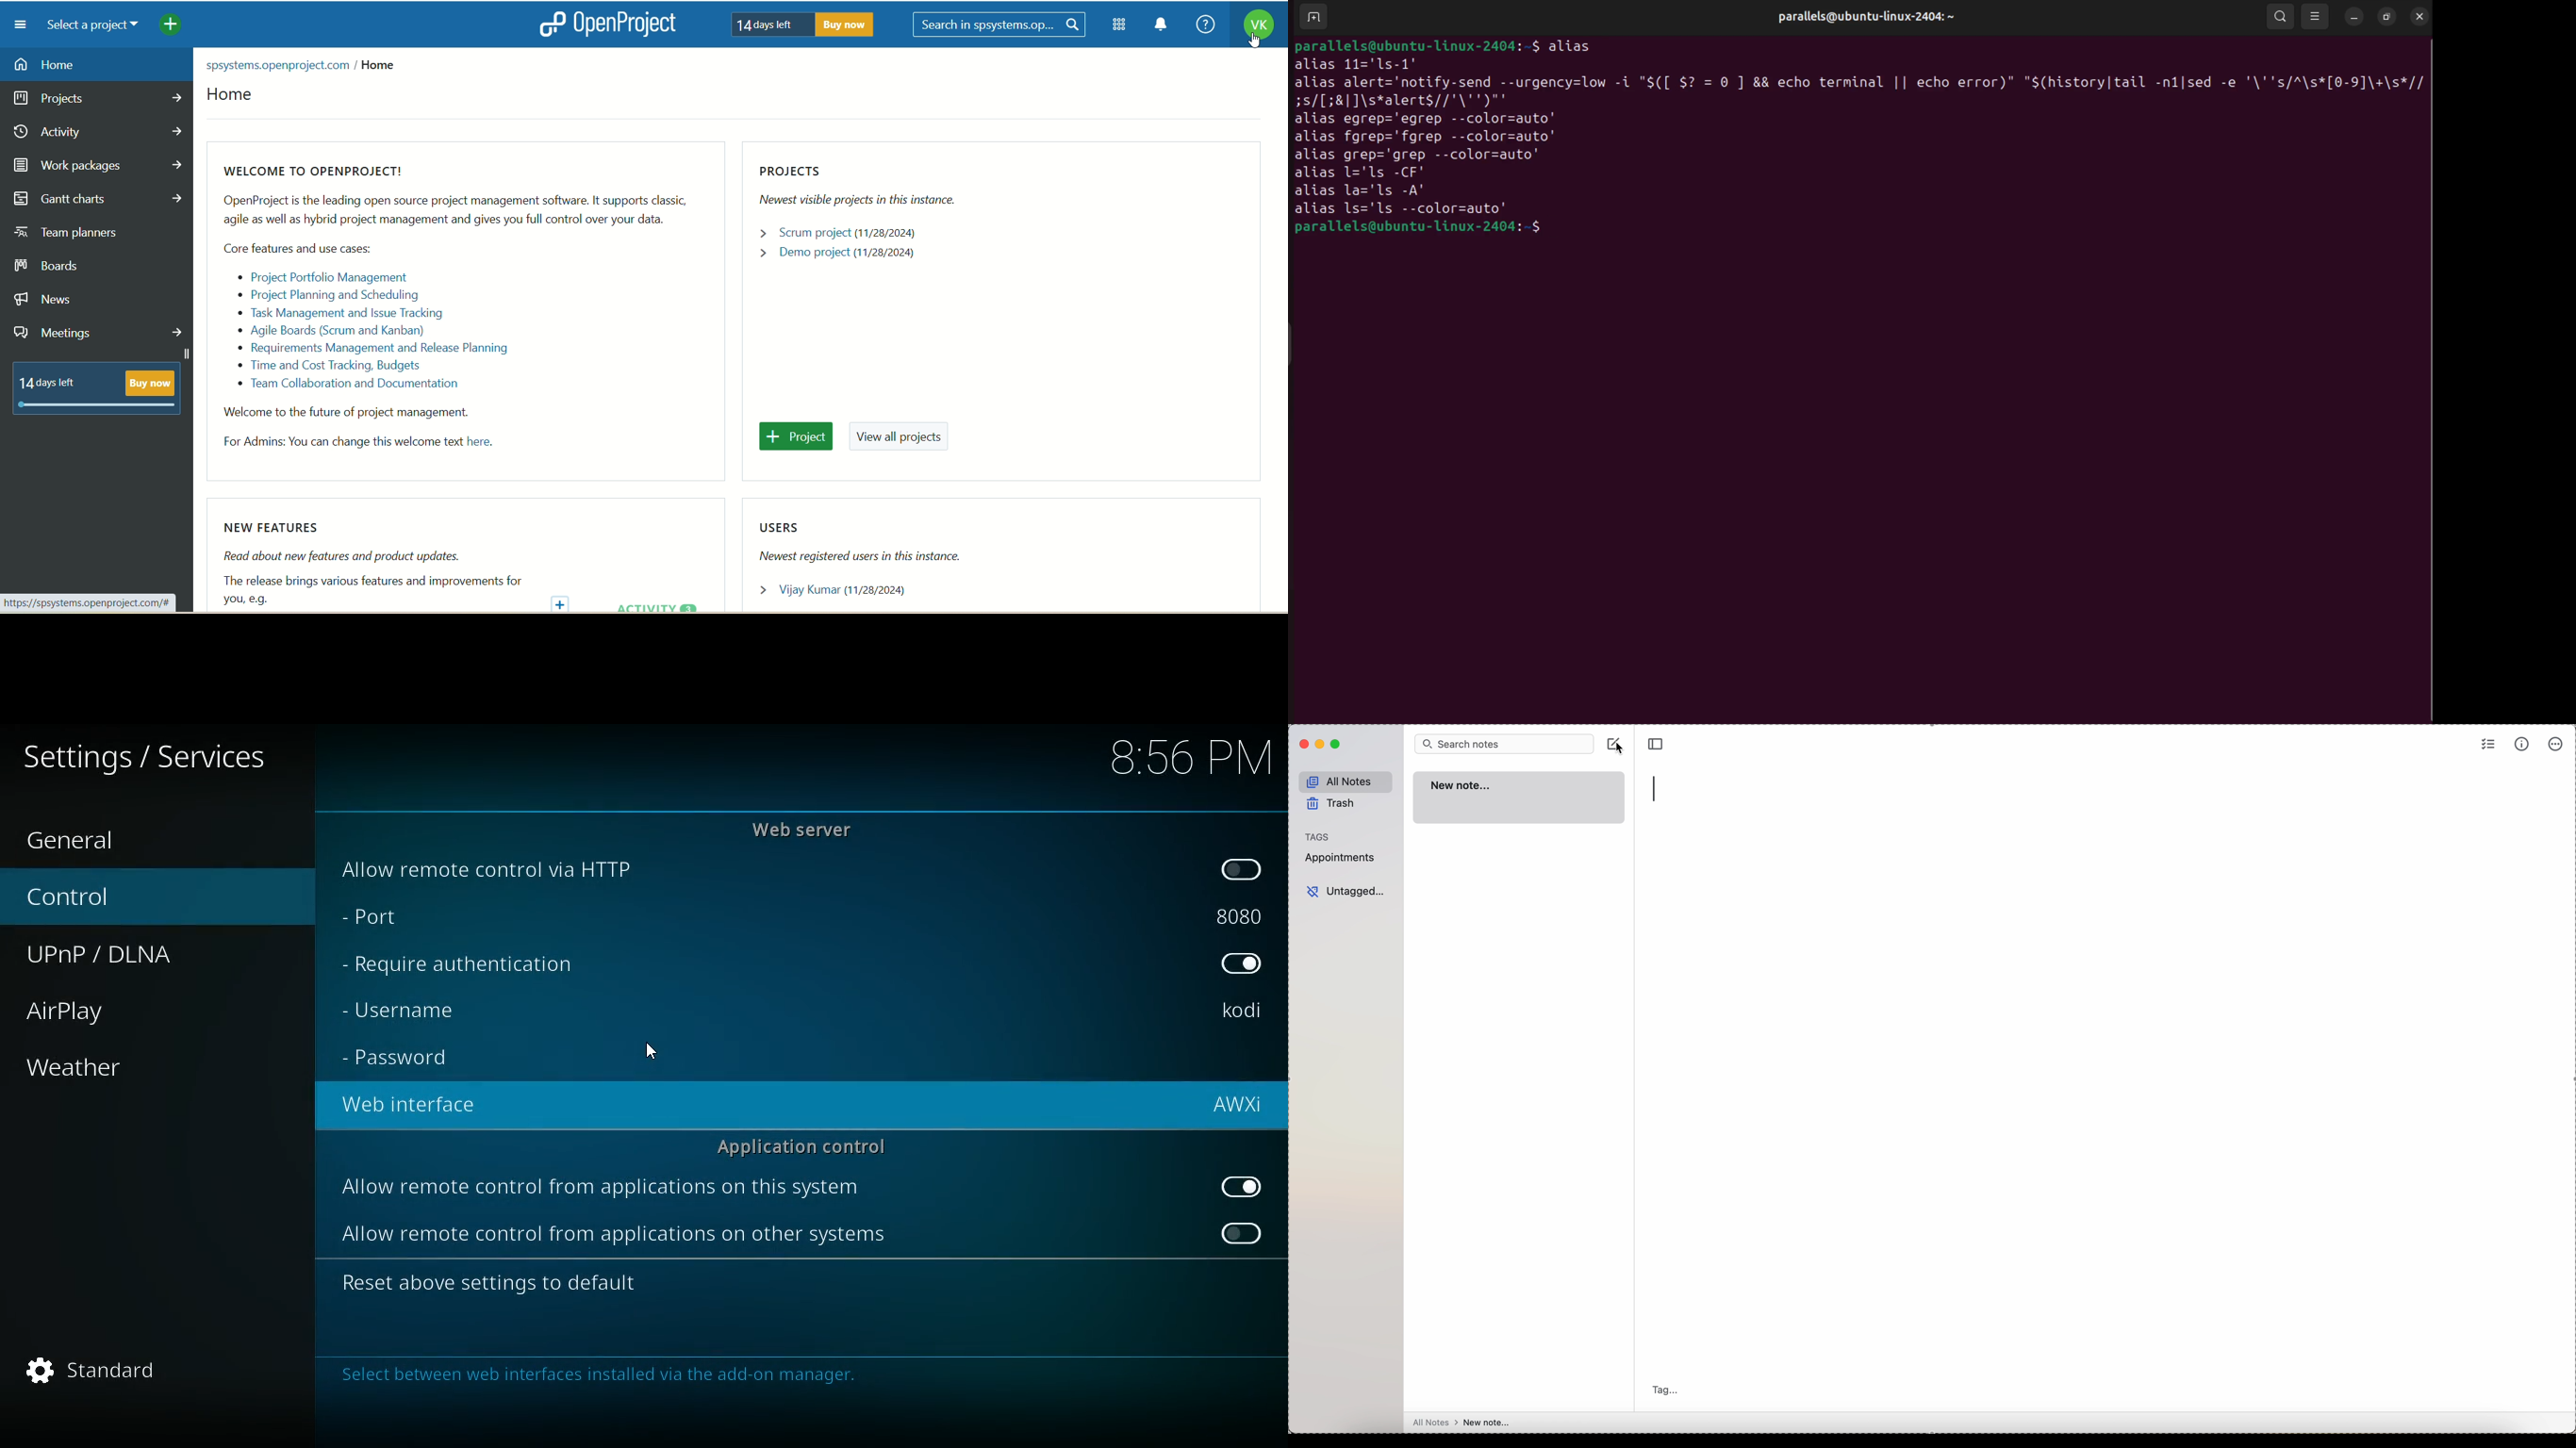 The image size is (2576, 1456). Describe the element at coordinates (1503, 744) in the screenshot. I see `search bar` at that location.